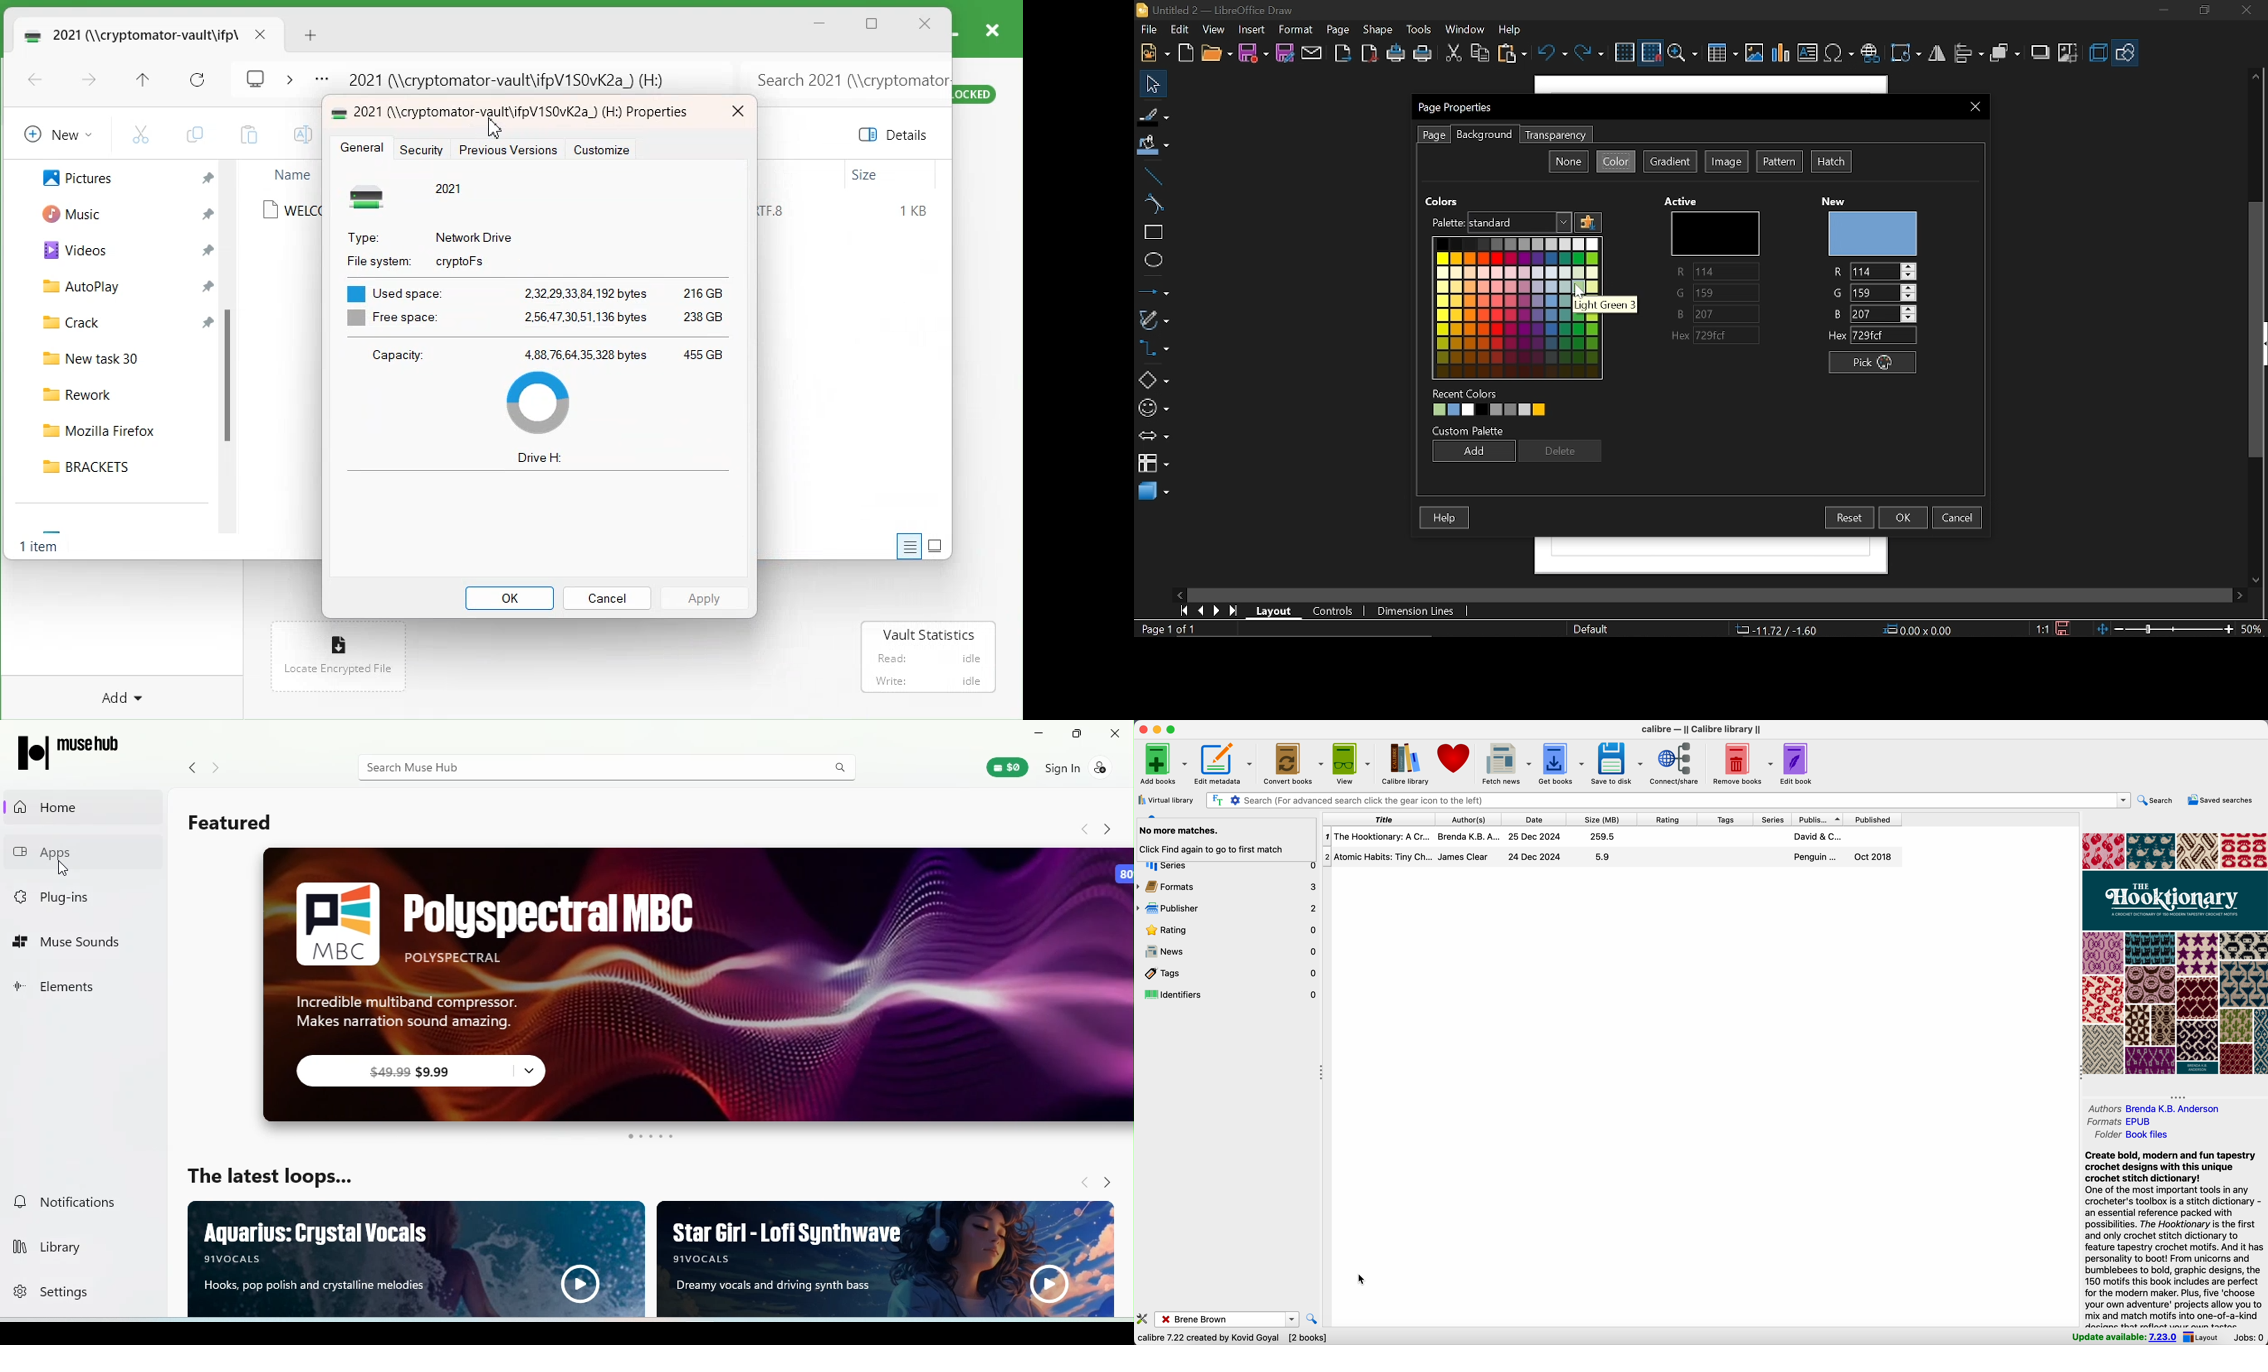  Describe the element at coordinates (1561, 453) in the screenshot. I see `Delete` at that location.